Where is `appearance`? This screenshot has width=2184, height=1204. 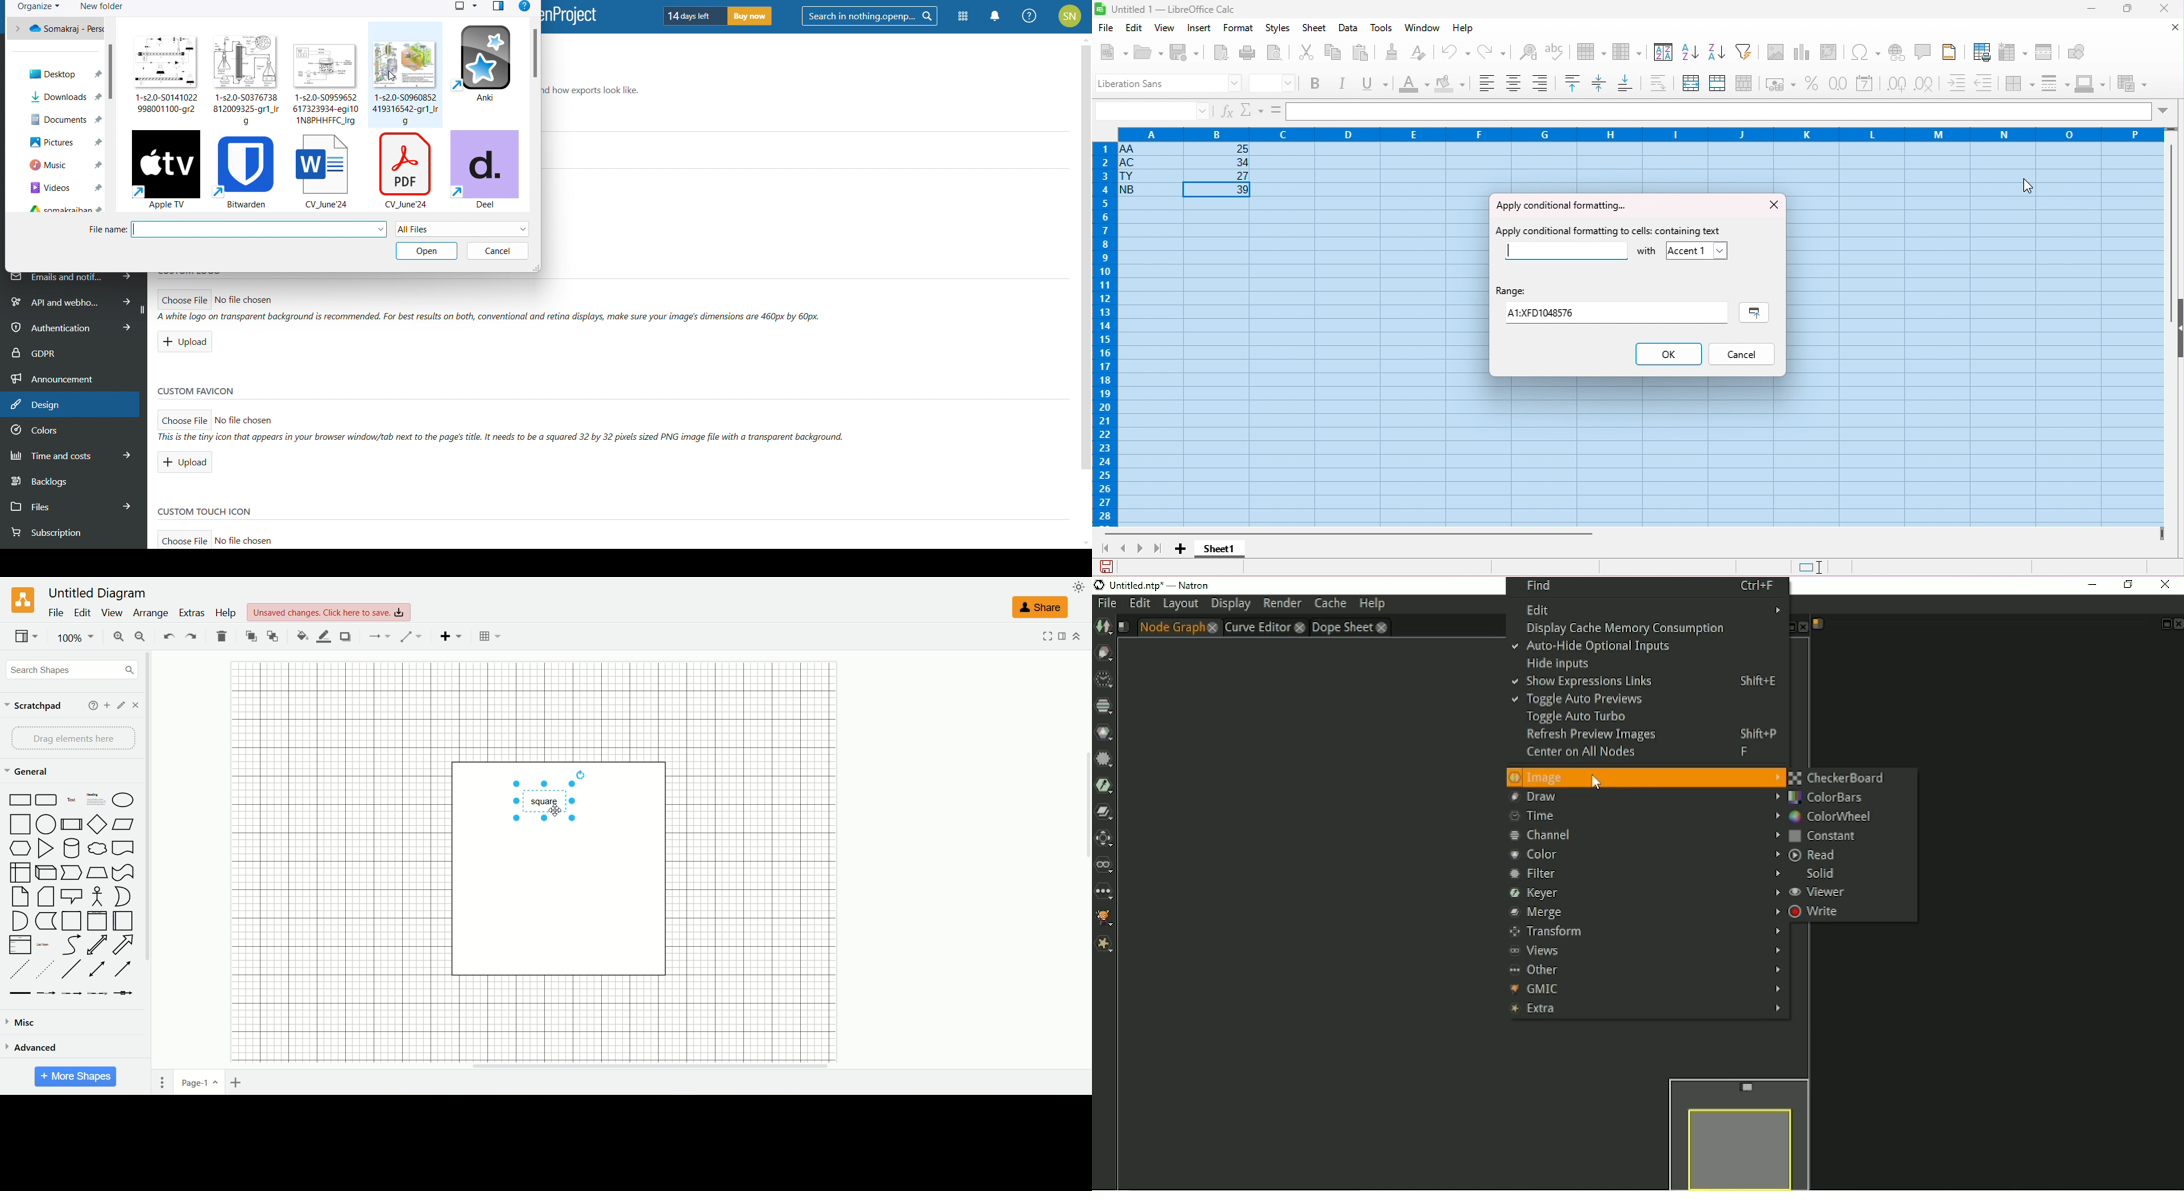
appearance is located at coordinates (1078, 587).